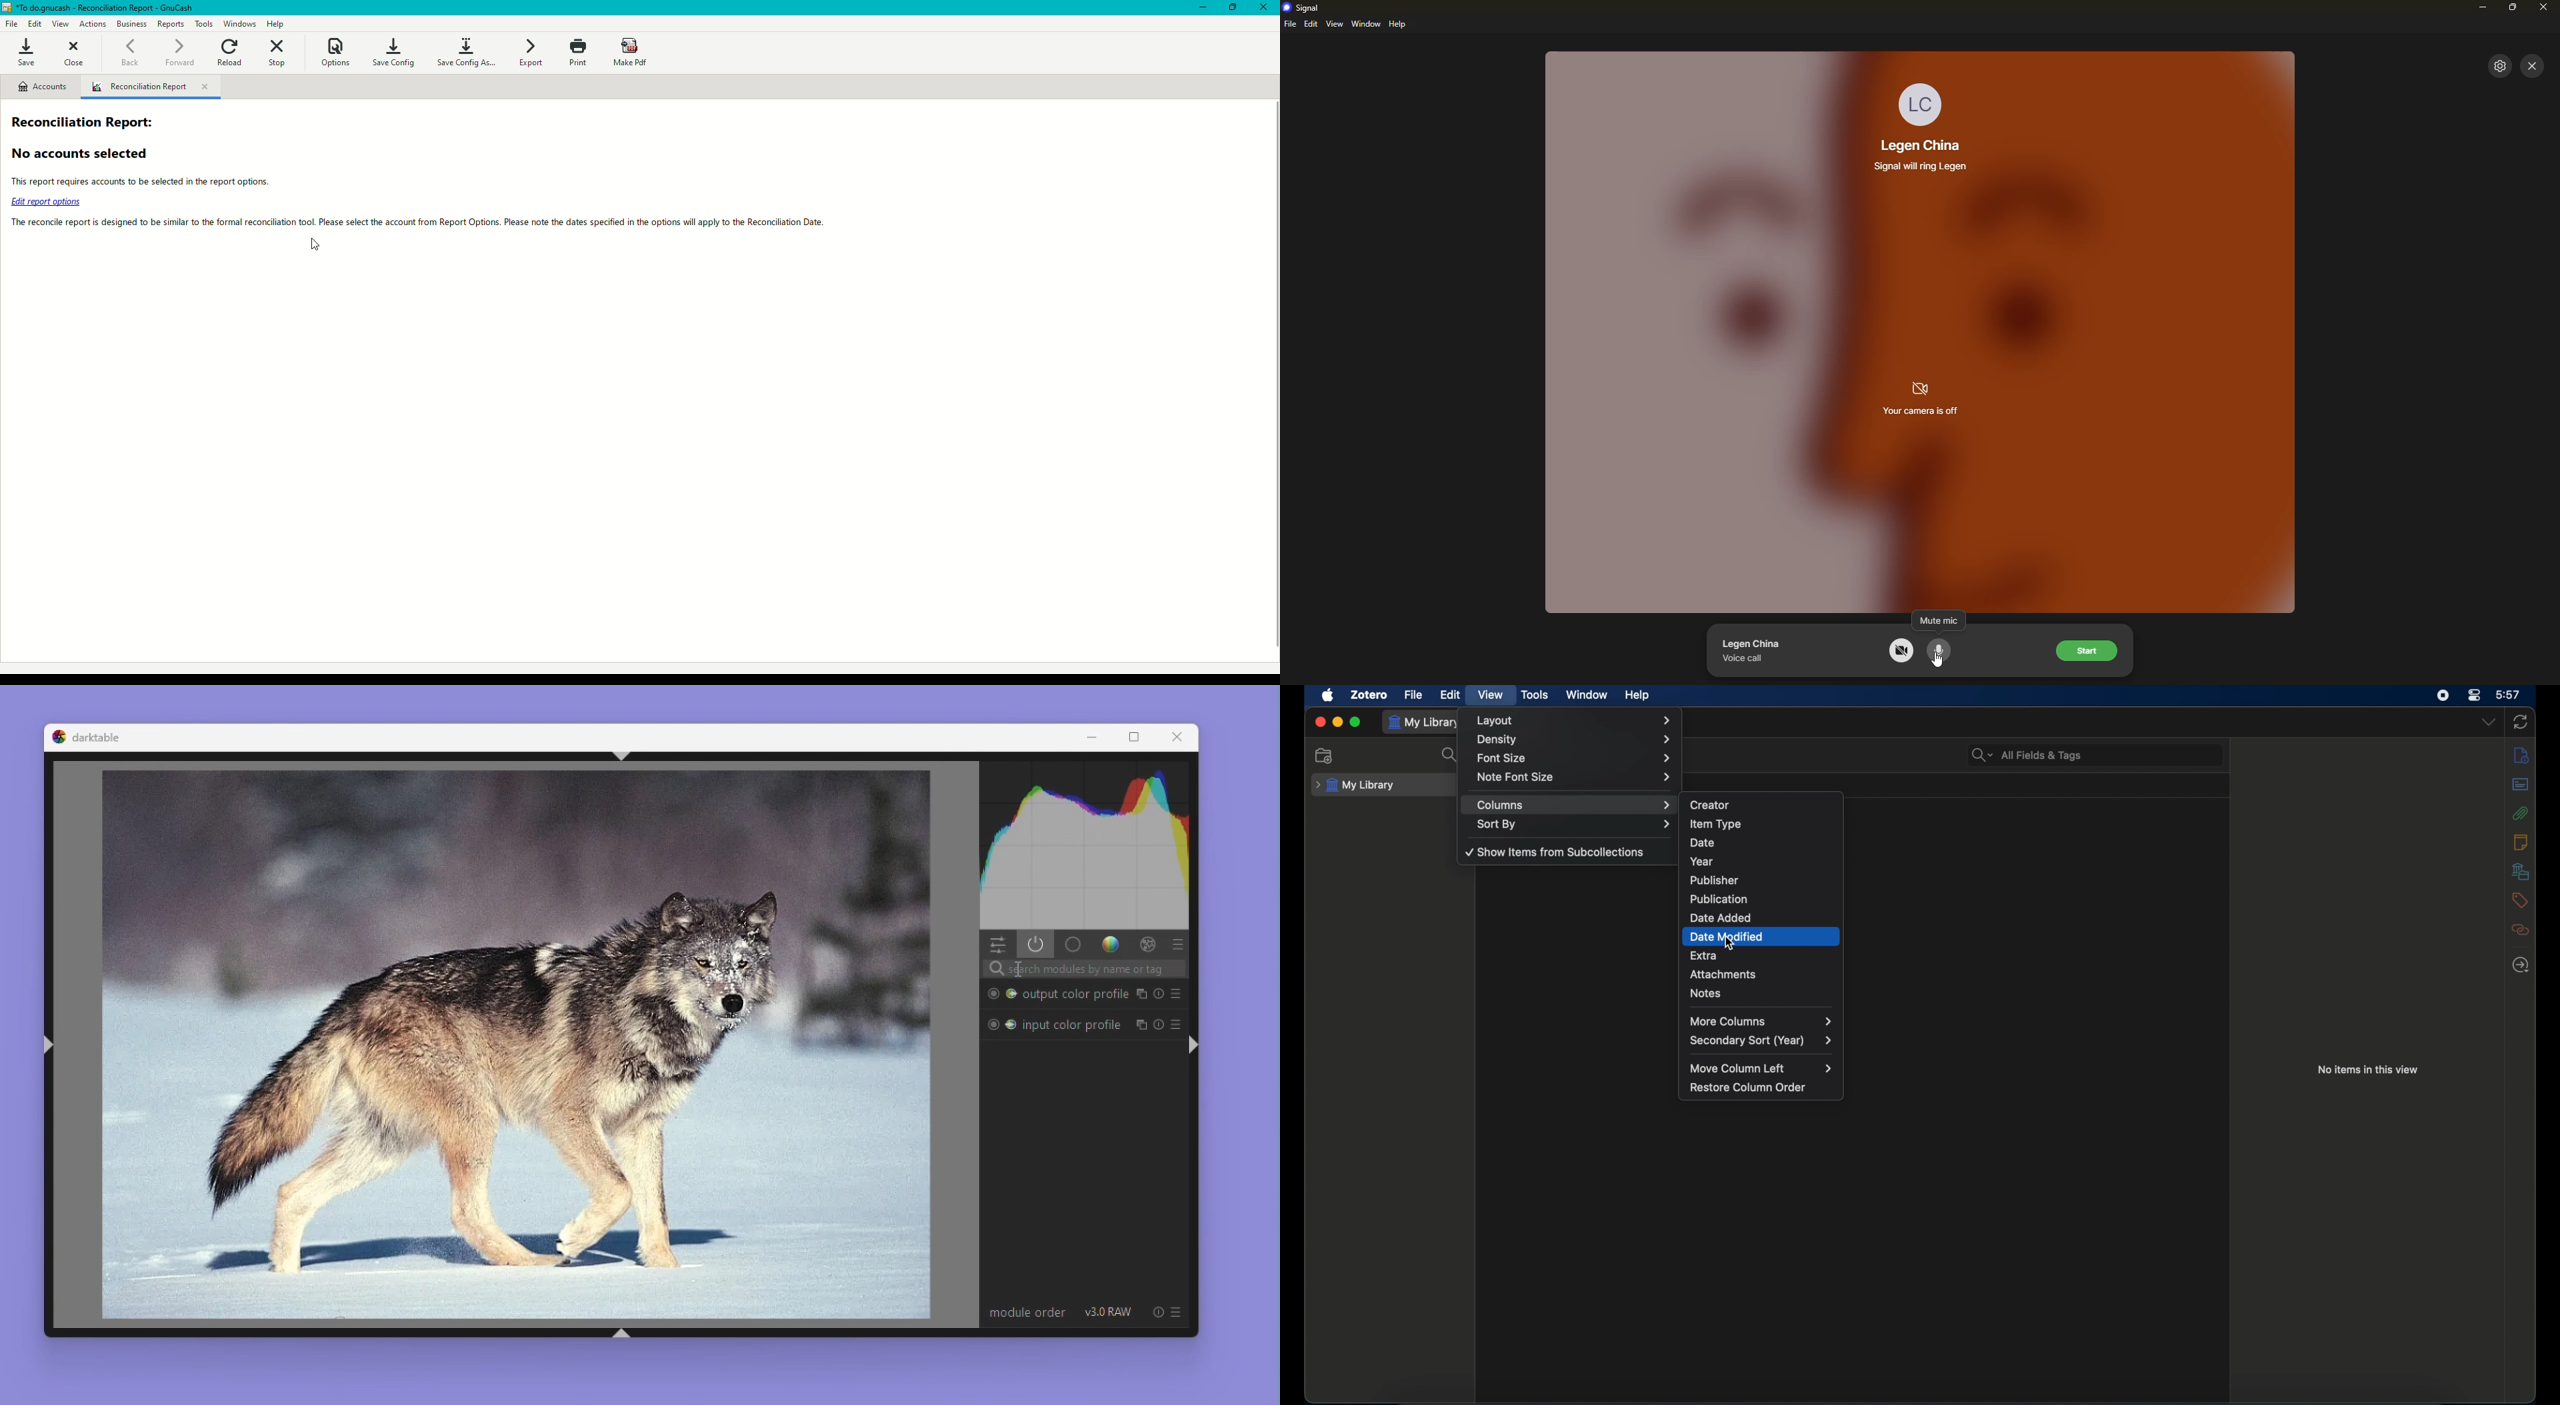 Image resolution: width=2576 pixels, height=1428 pixels. I want to click on date modified, so click(1763, 936).